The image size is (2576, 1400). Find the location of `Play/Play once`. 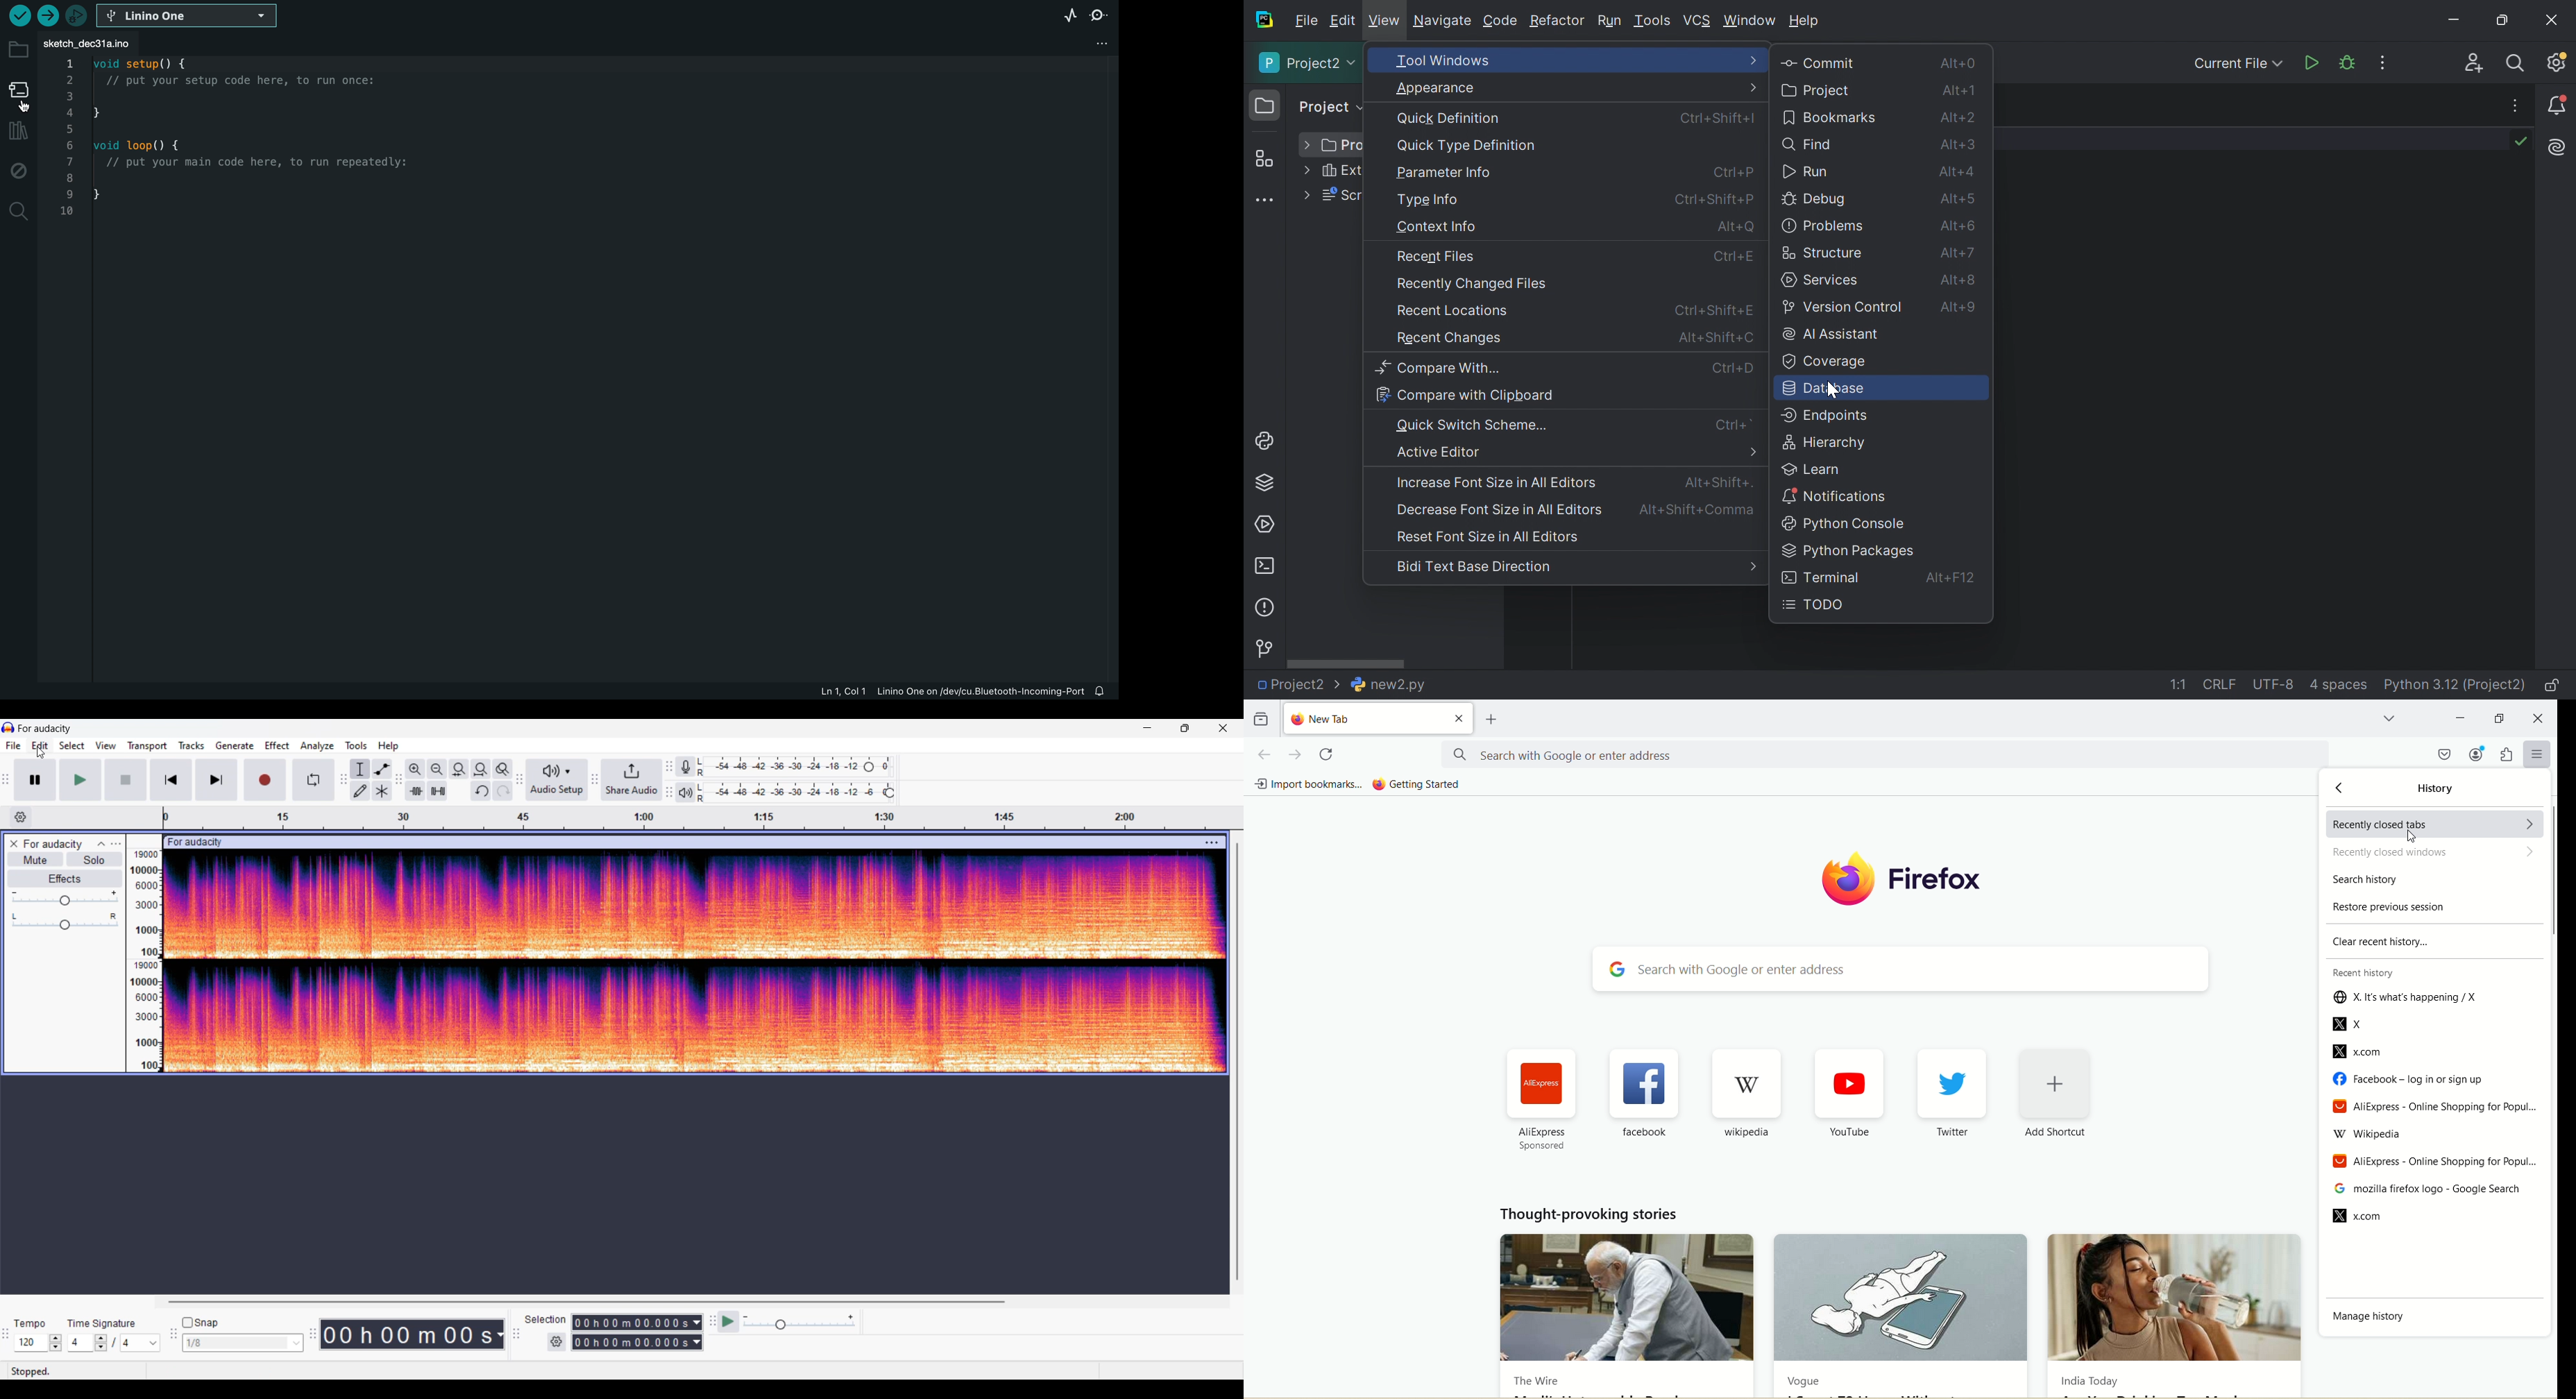

Play/Play once is located at coordinates (80, 780).